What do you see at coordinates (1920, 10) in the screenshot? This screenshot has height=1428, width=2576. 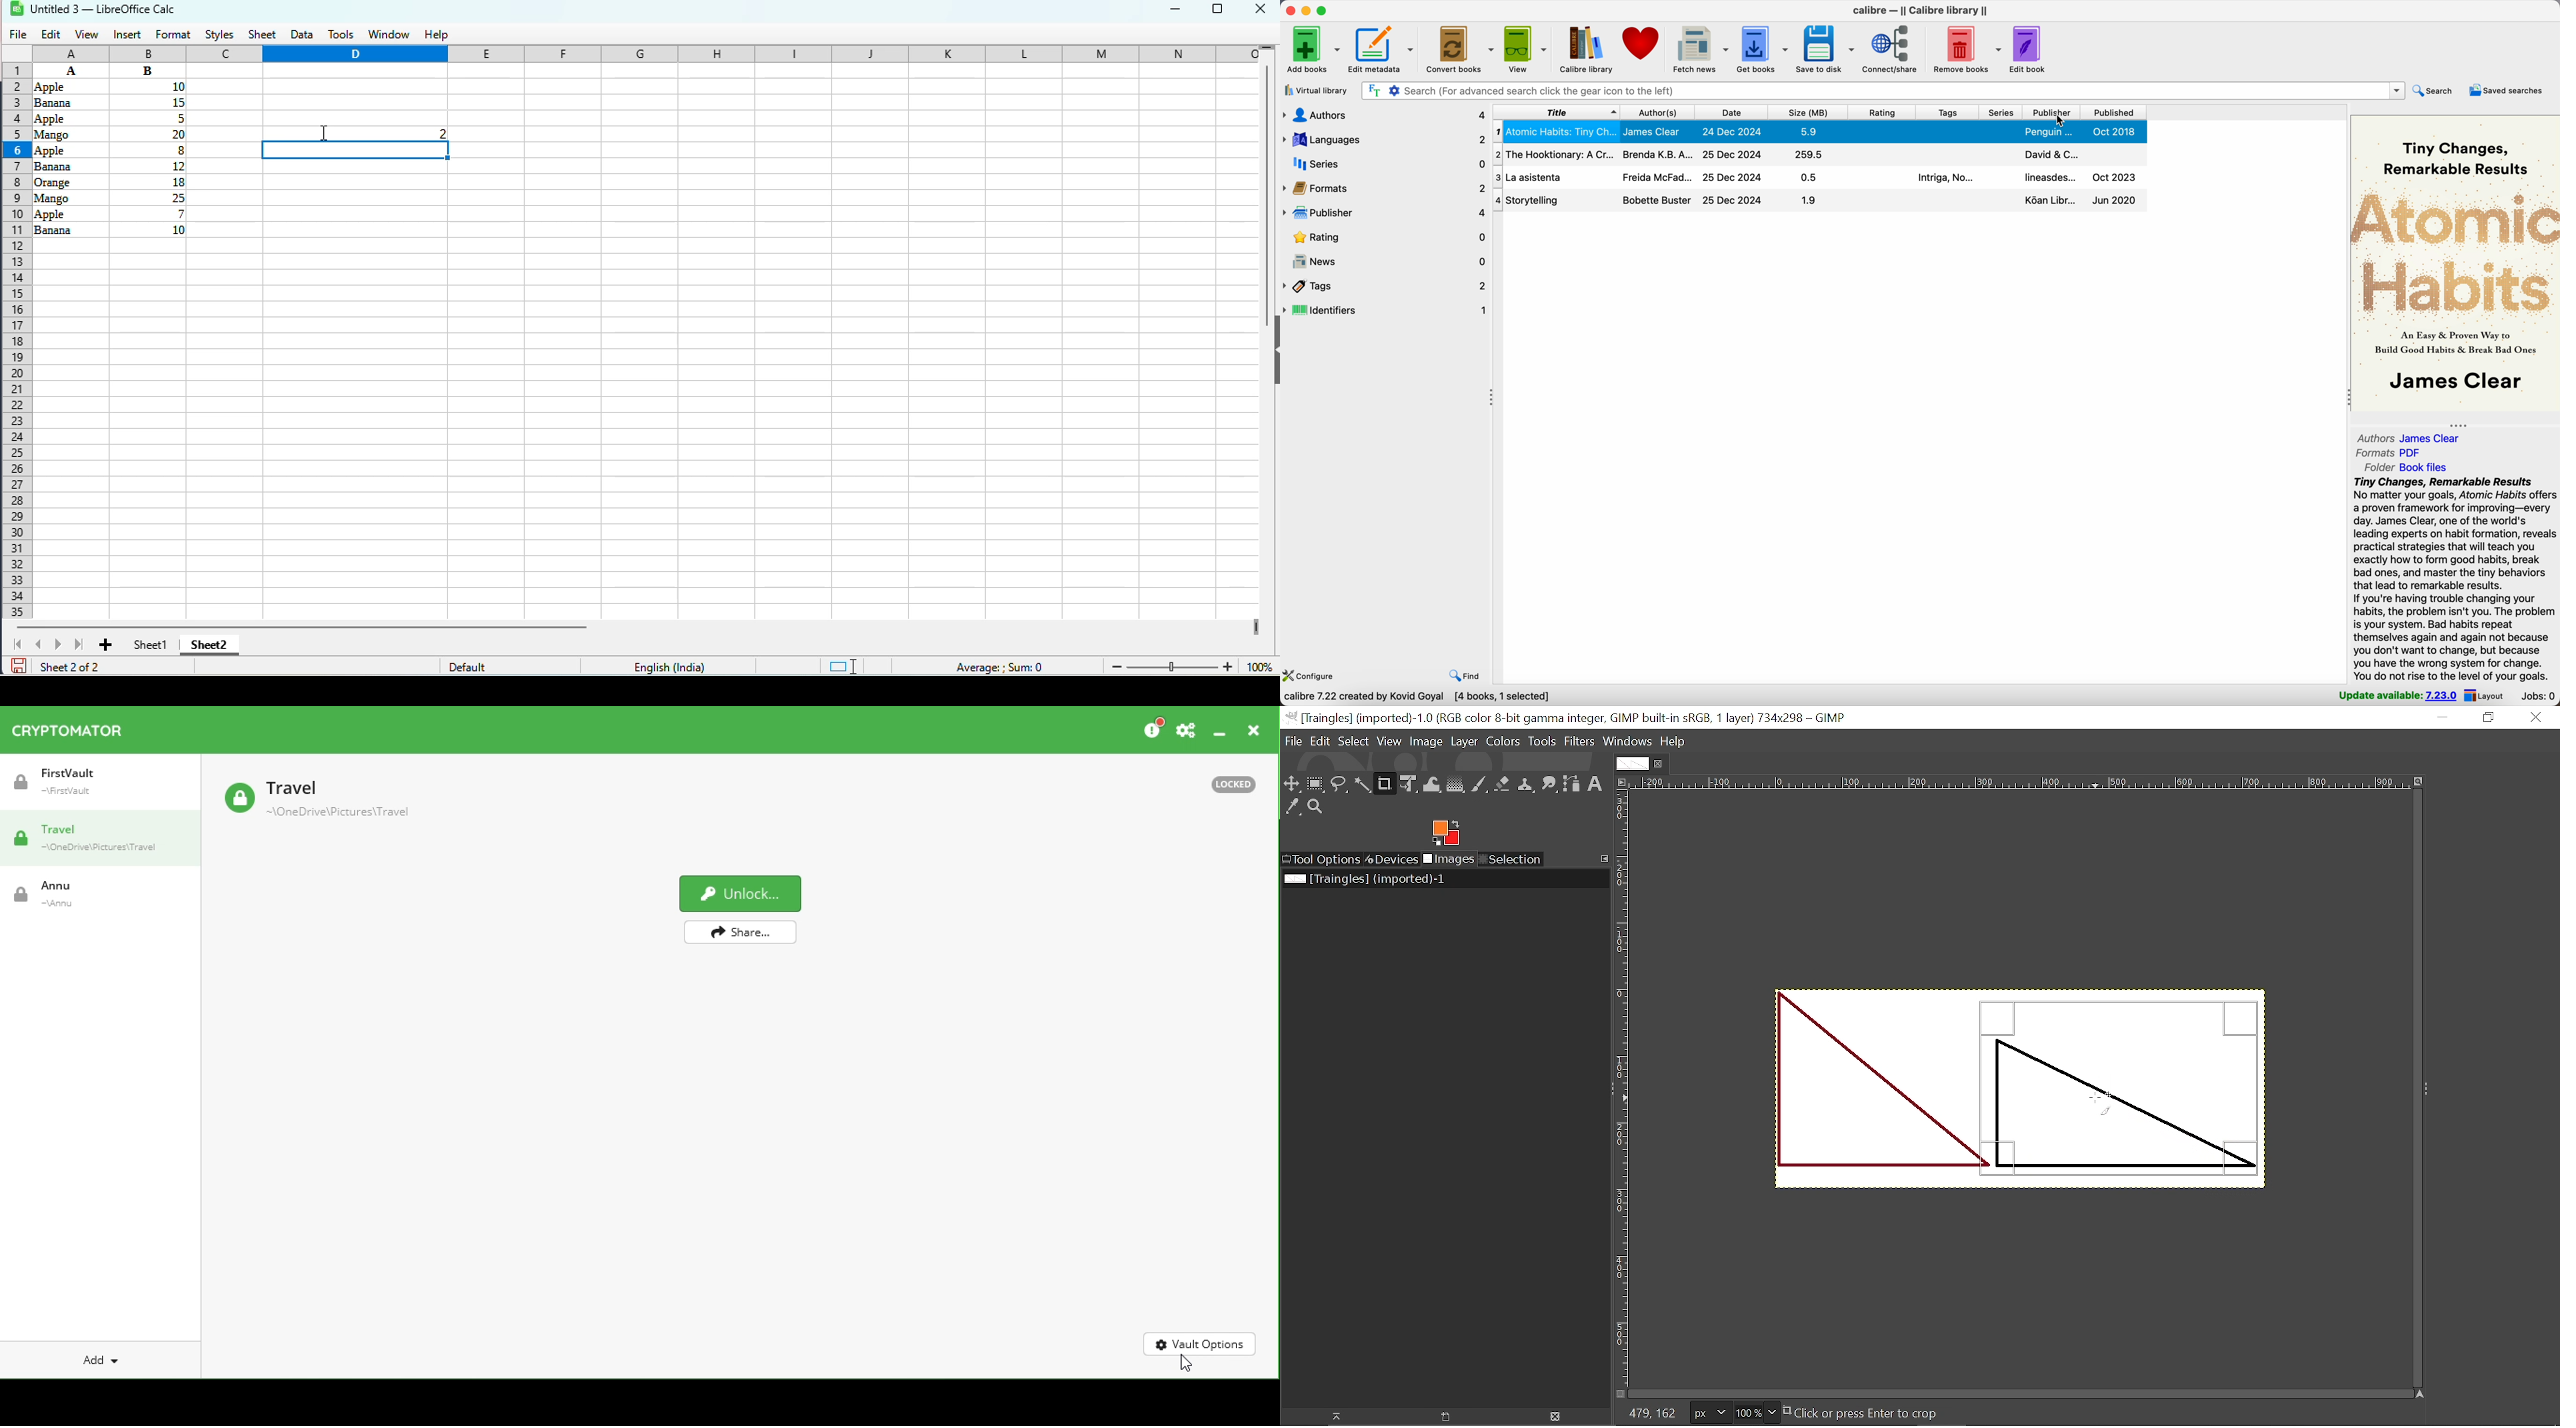 I see `Calibre - || calibre library ||` at bounding box center [1920, 10].